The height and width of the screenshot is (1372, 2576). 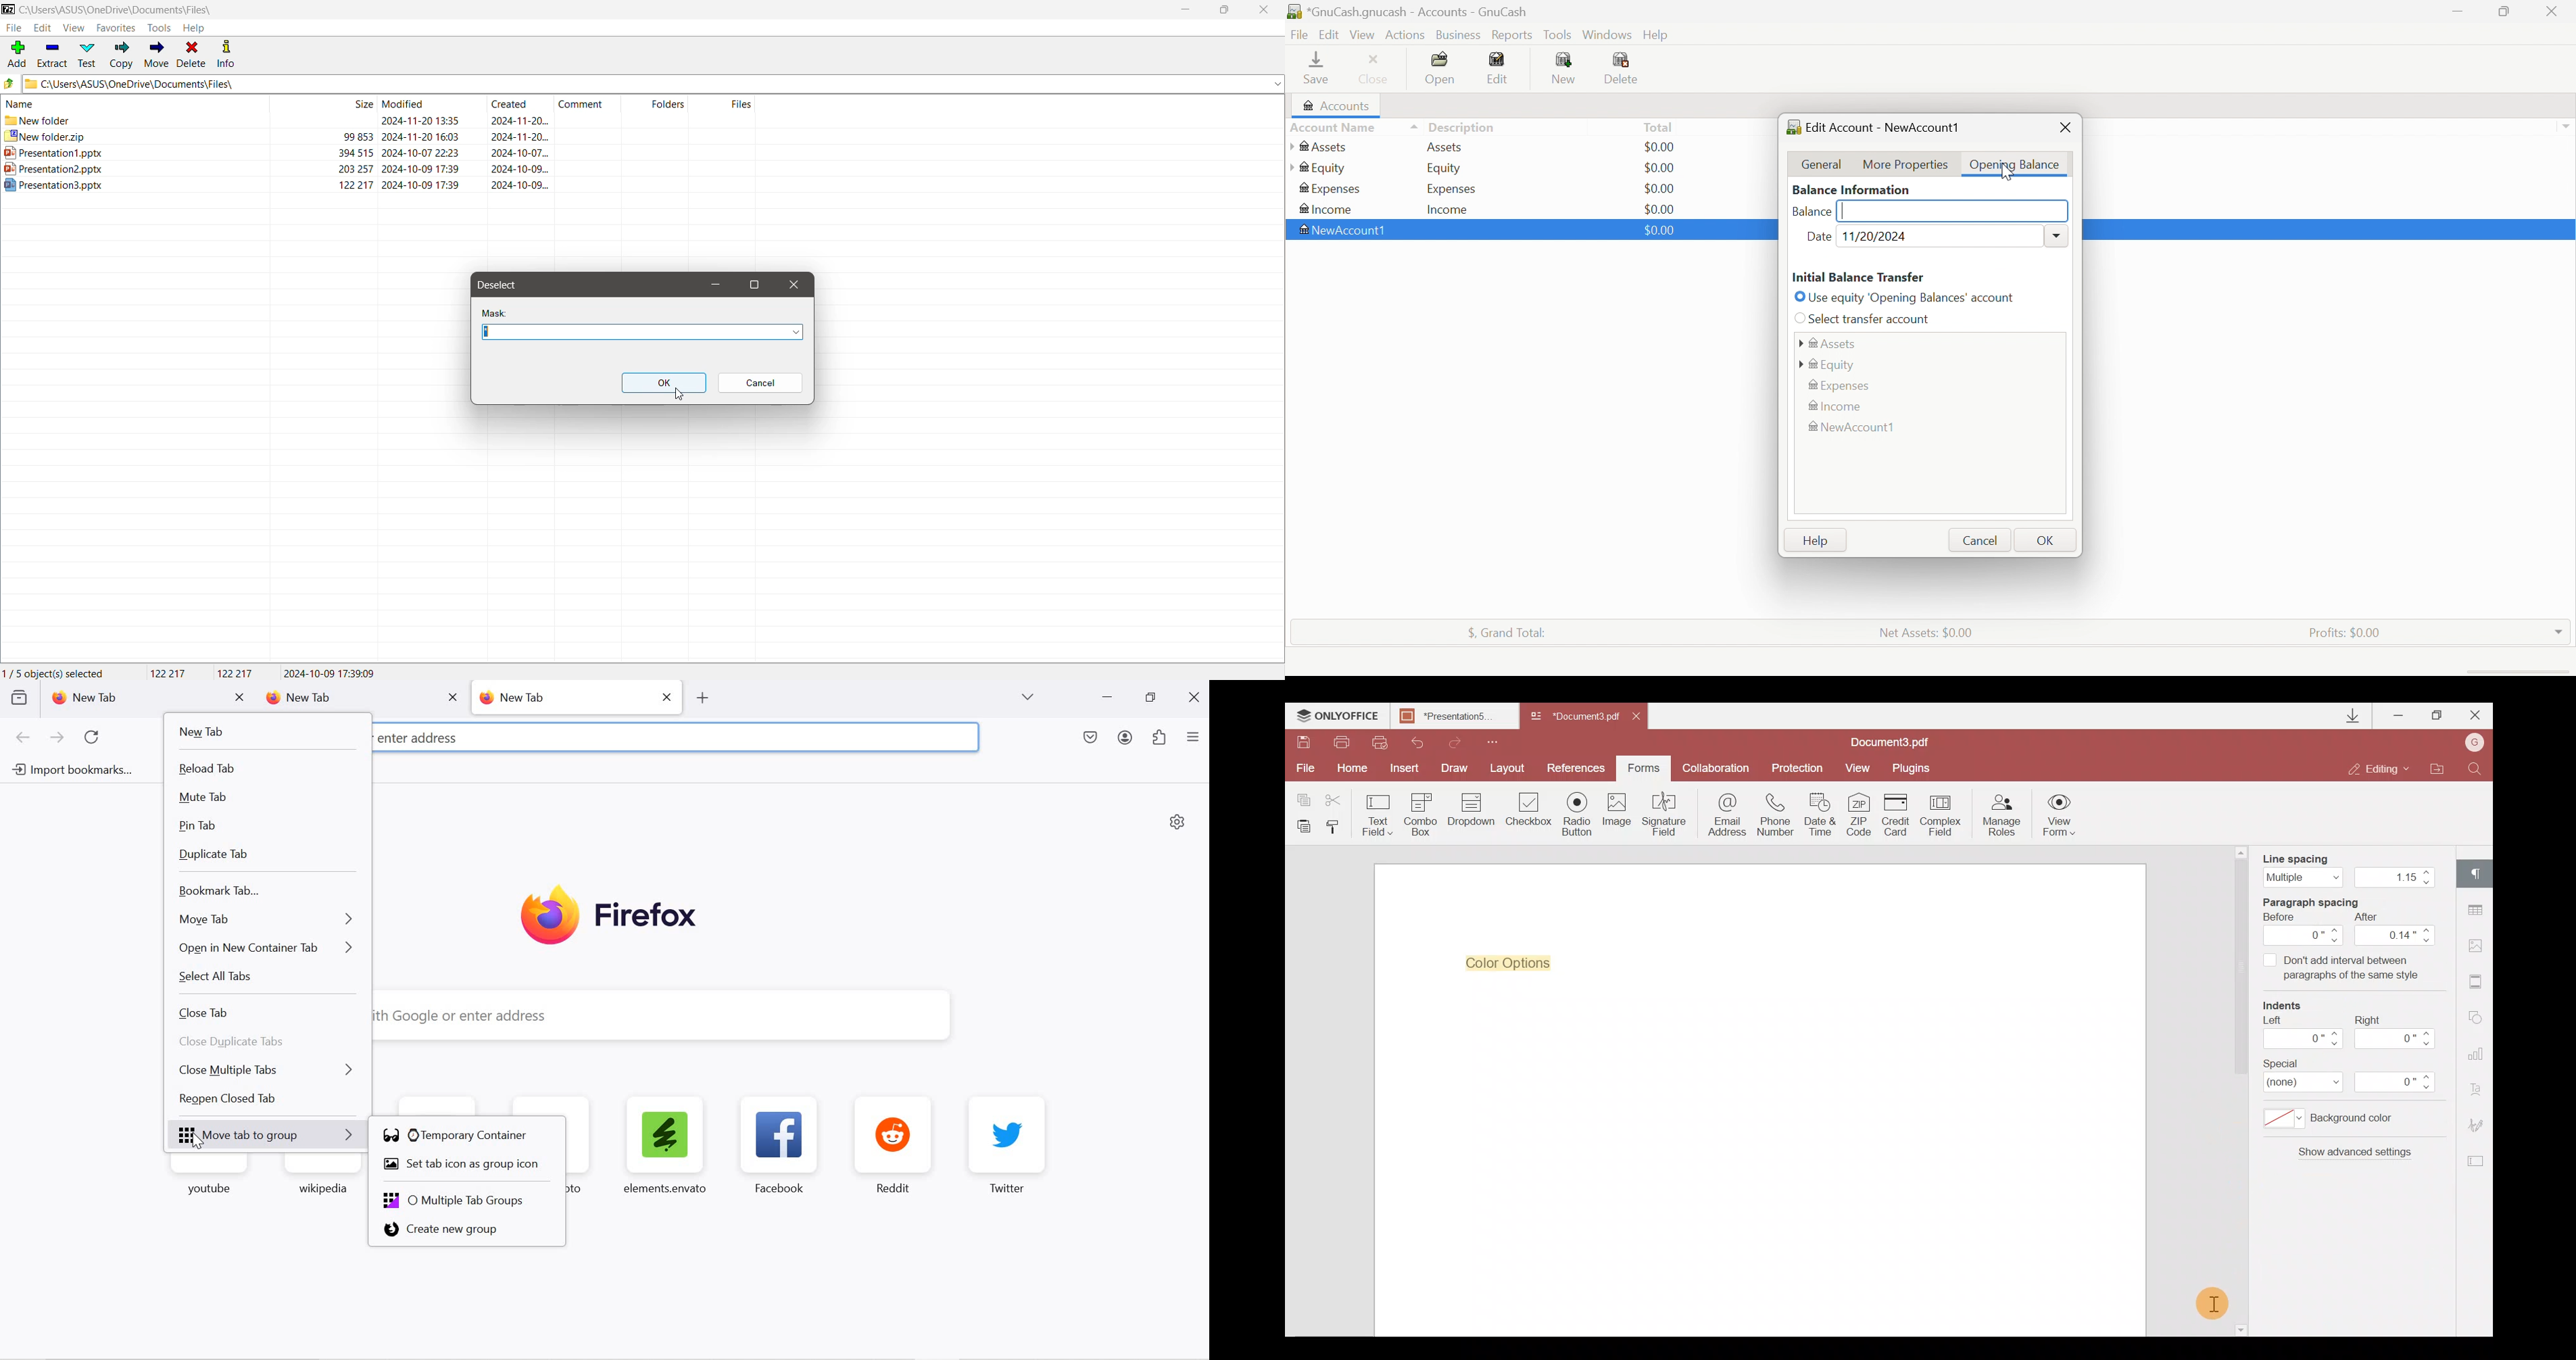 I want to click on Deselect, so click(x=505, y=285).